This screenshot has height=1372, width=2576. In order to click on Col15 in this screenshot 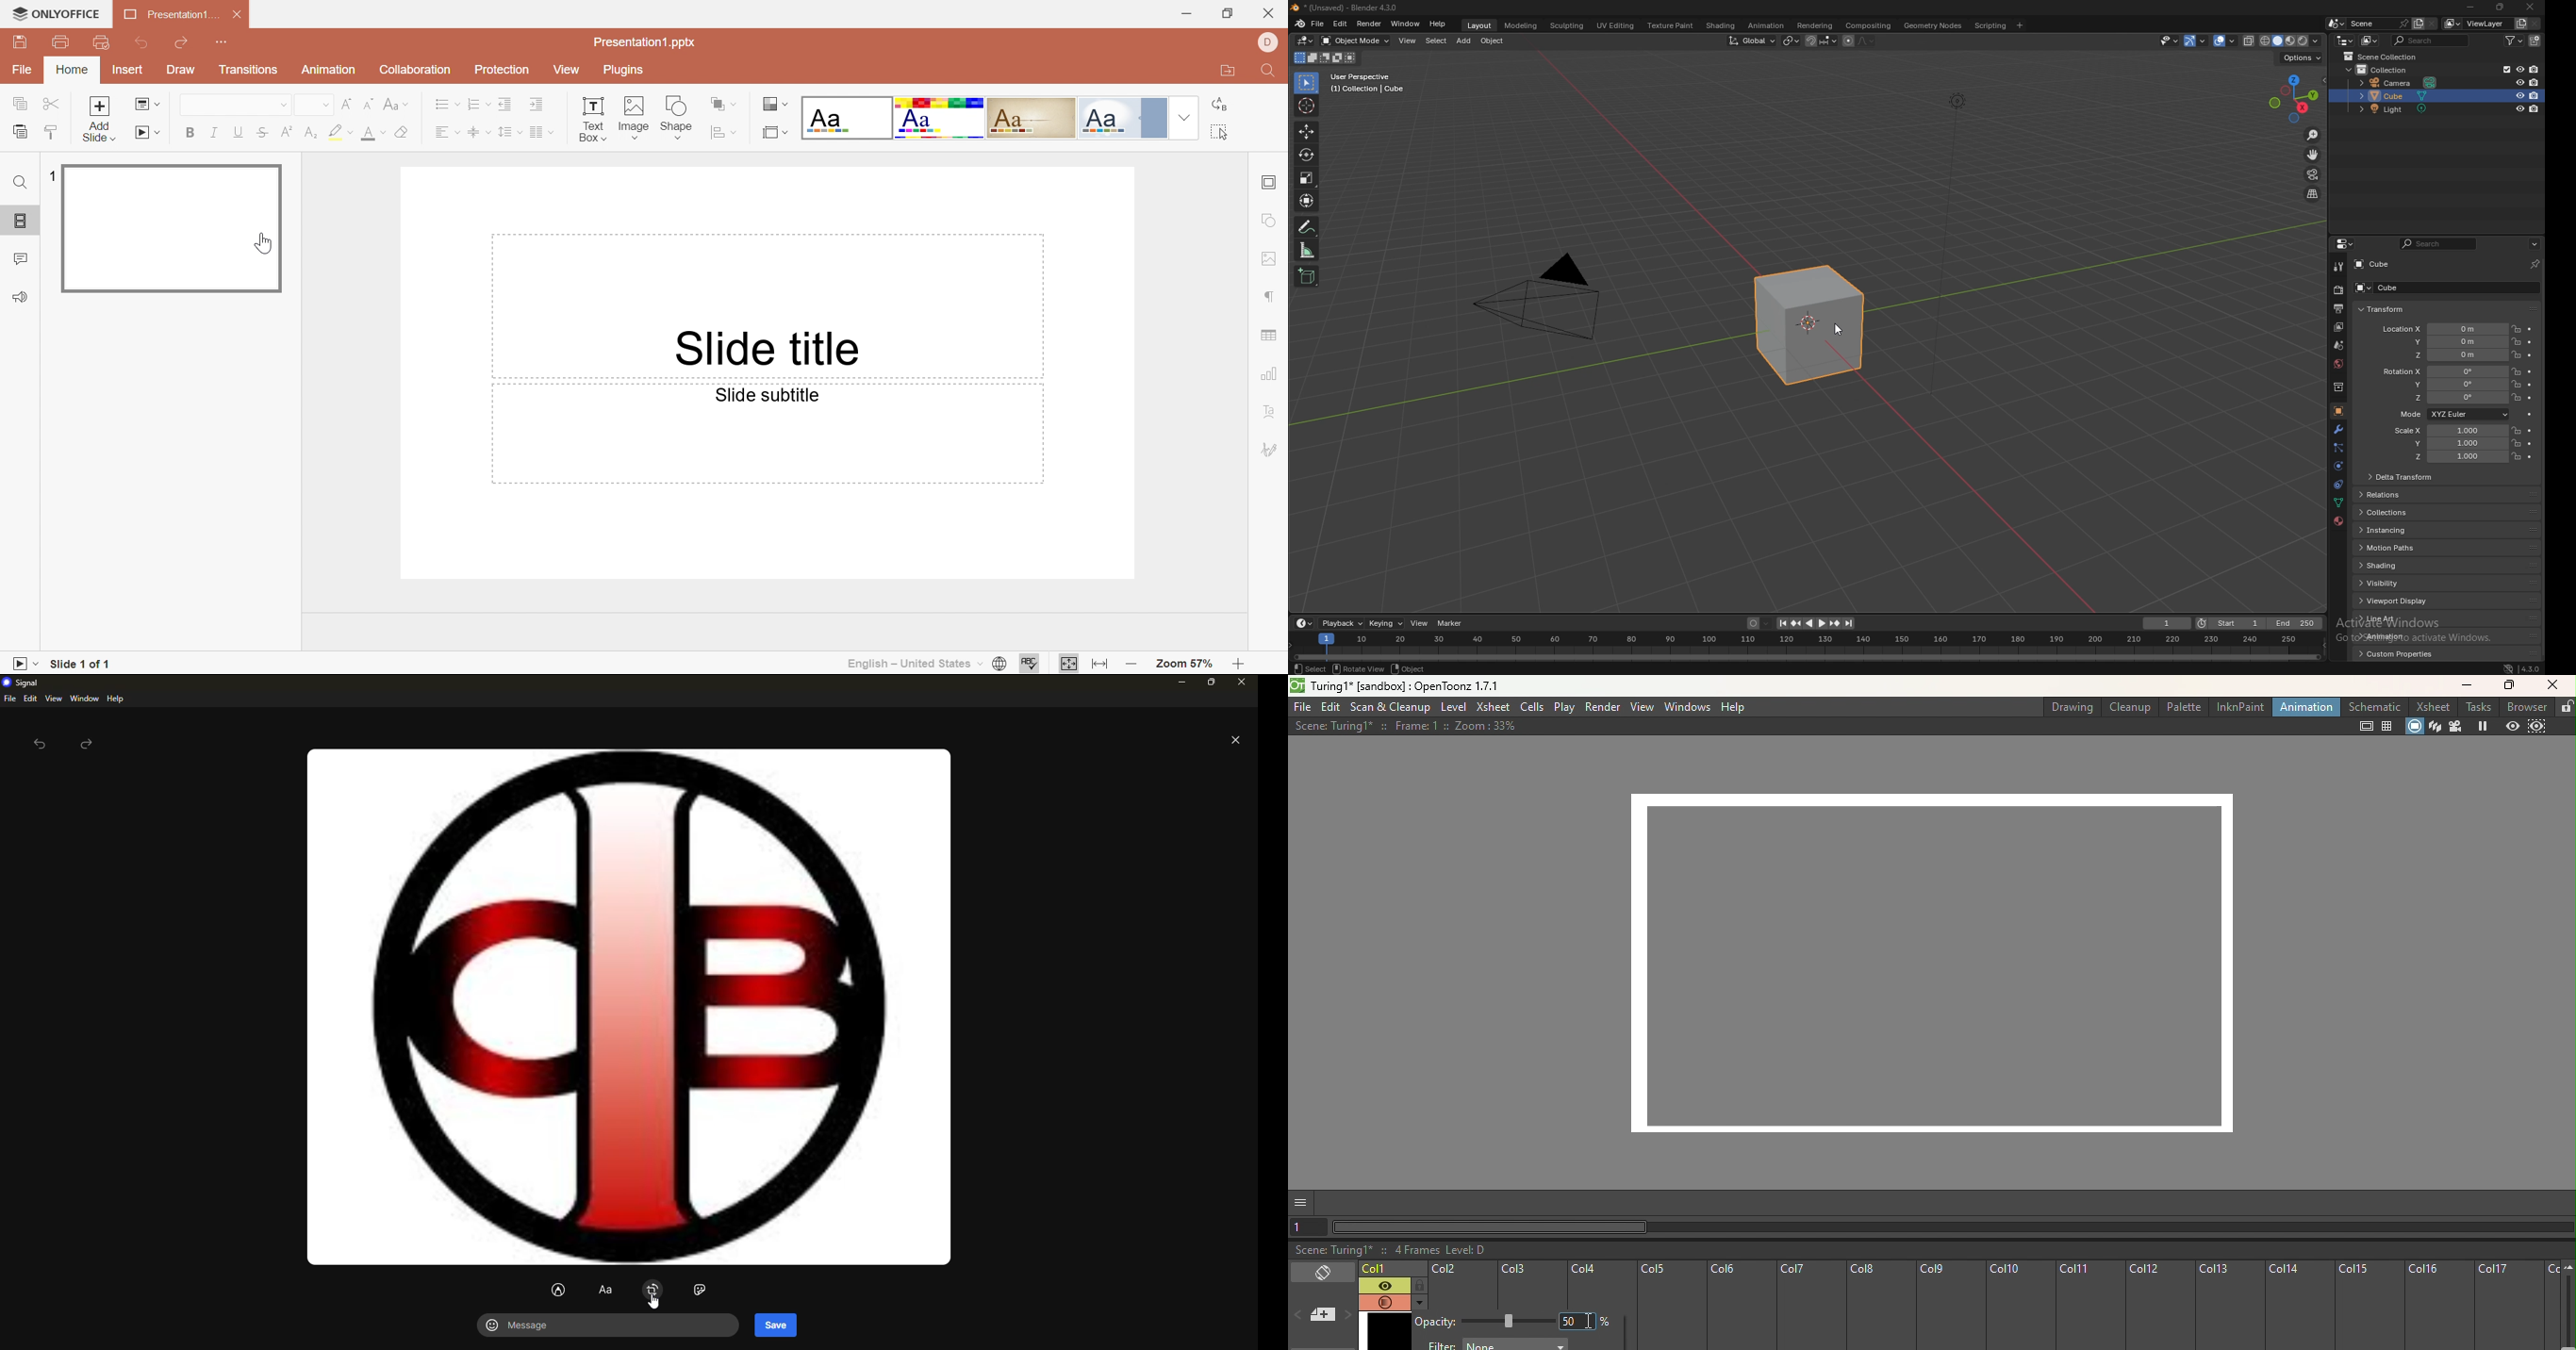, I will do `click(2370, 1306)`.